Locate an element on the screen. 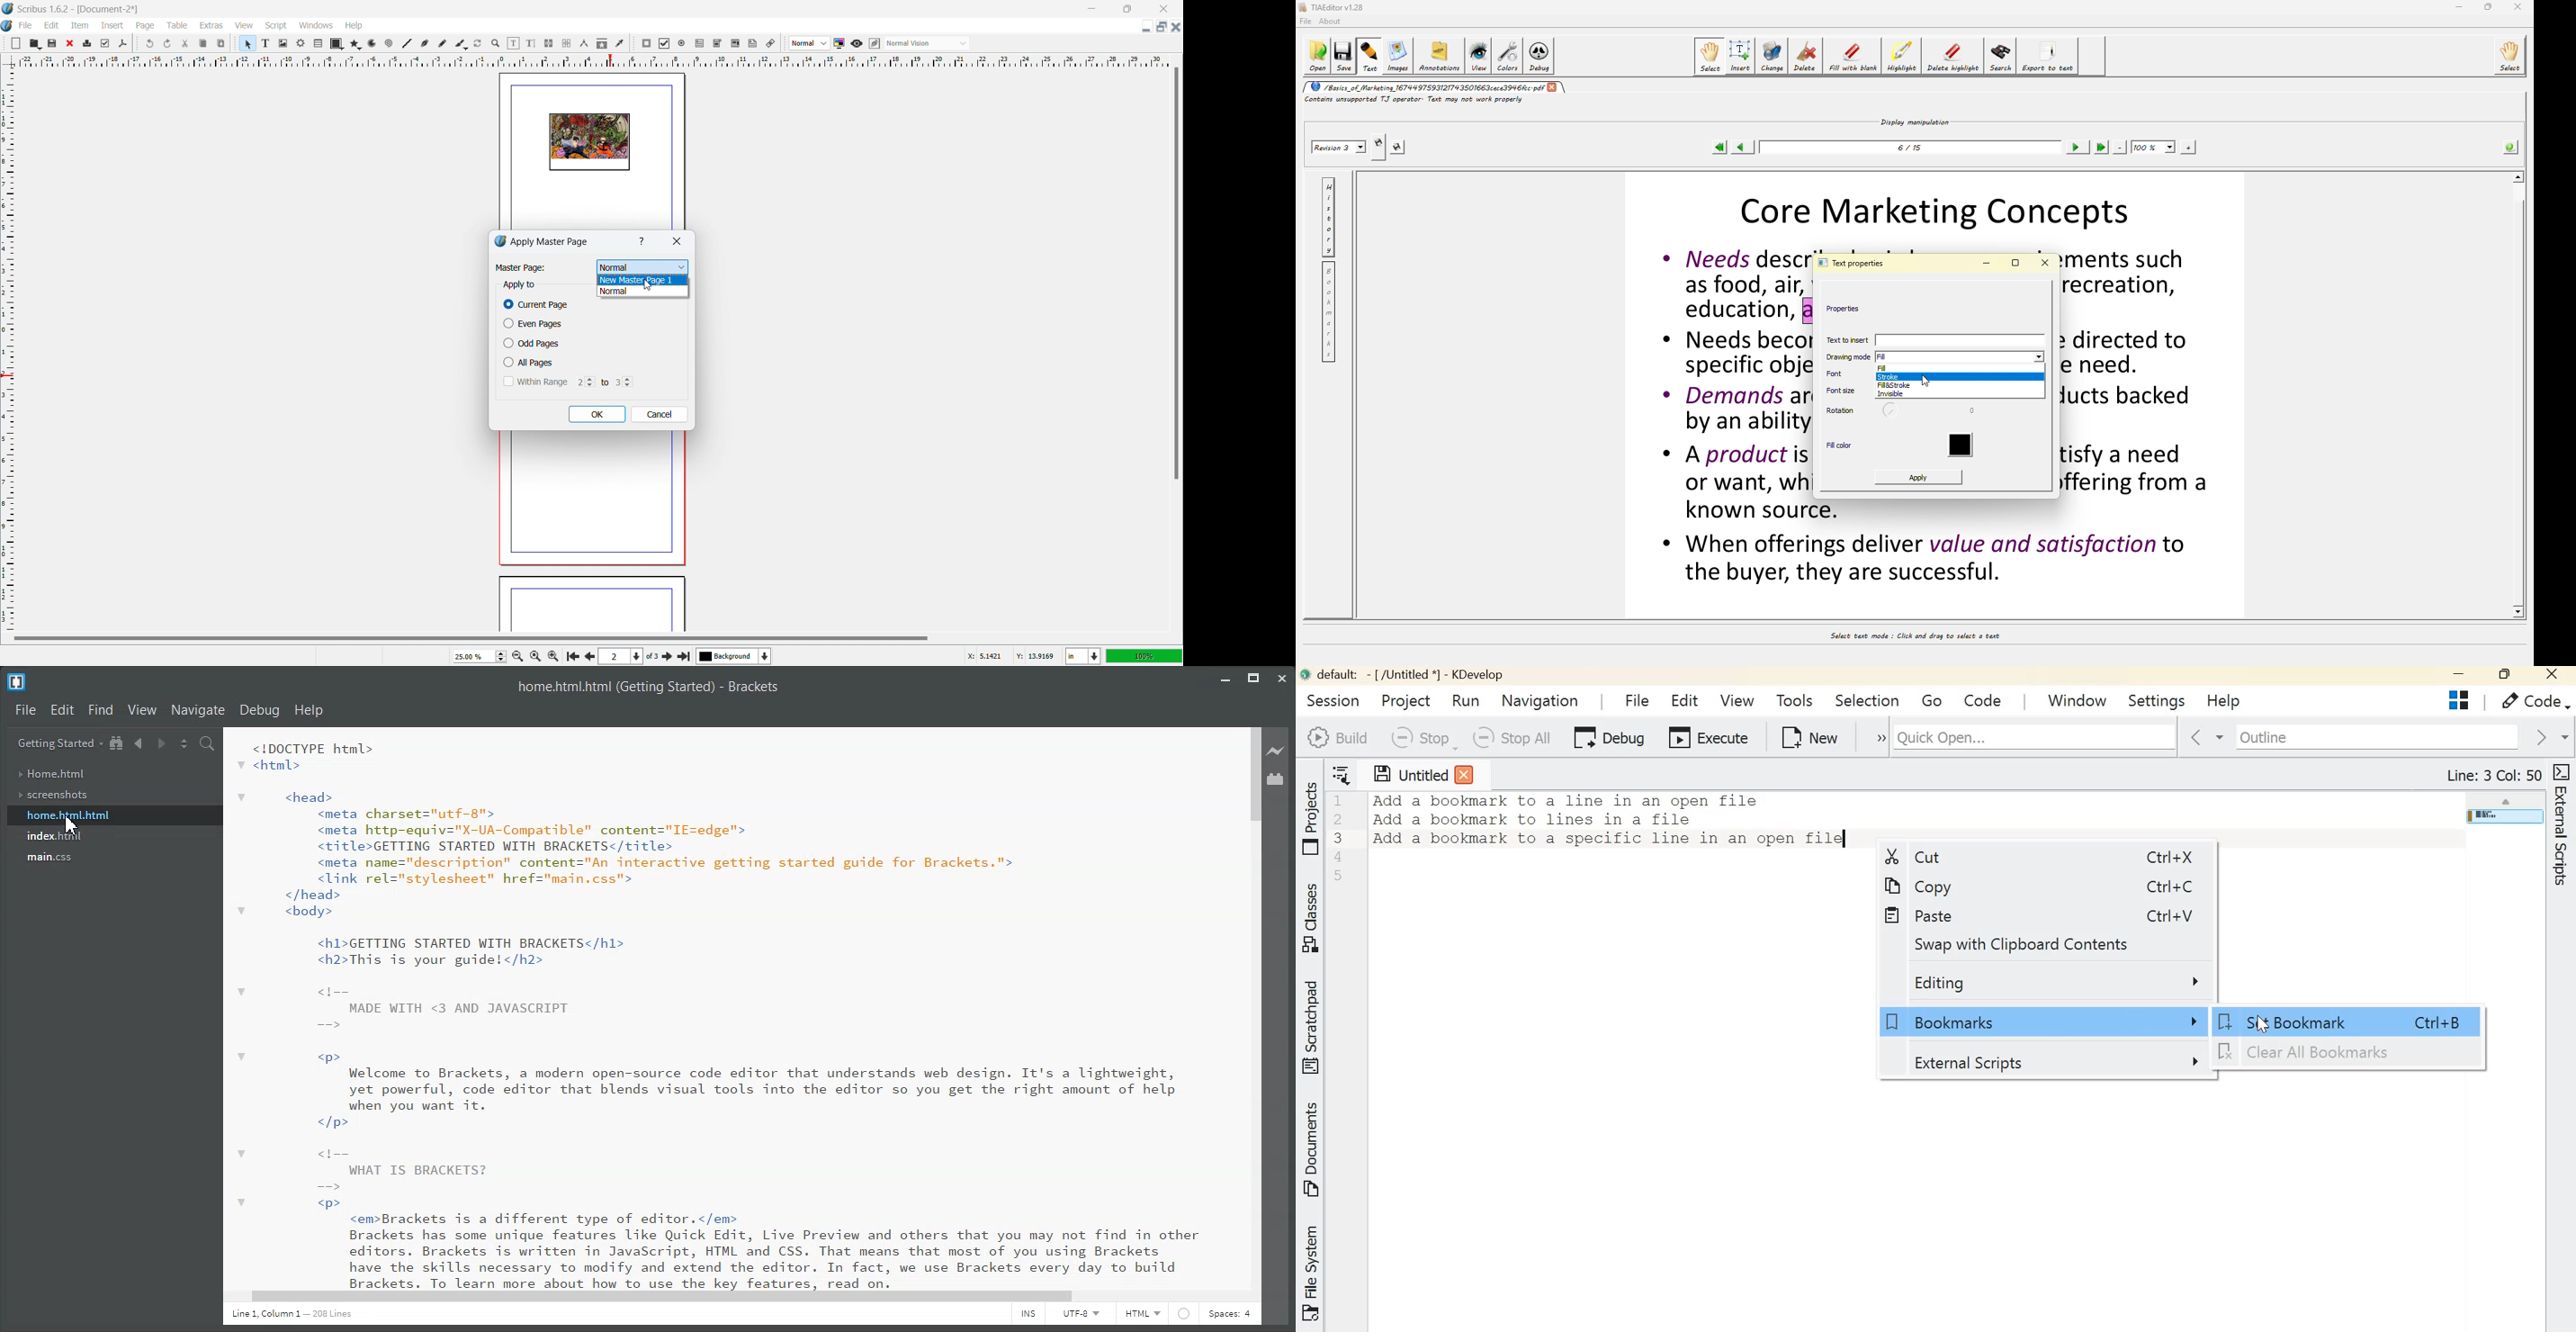 The height and width of the screenshot is (1344, 2576). zoom level is located at coordinates (480, 656).